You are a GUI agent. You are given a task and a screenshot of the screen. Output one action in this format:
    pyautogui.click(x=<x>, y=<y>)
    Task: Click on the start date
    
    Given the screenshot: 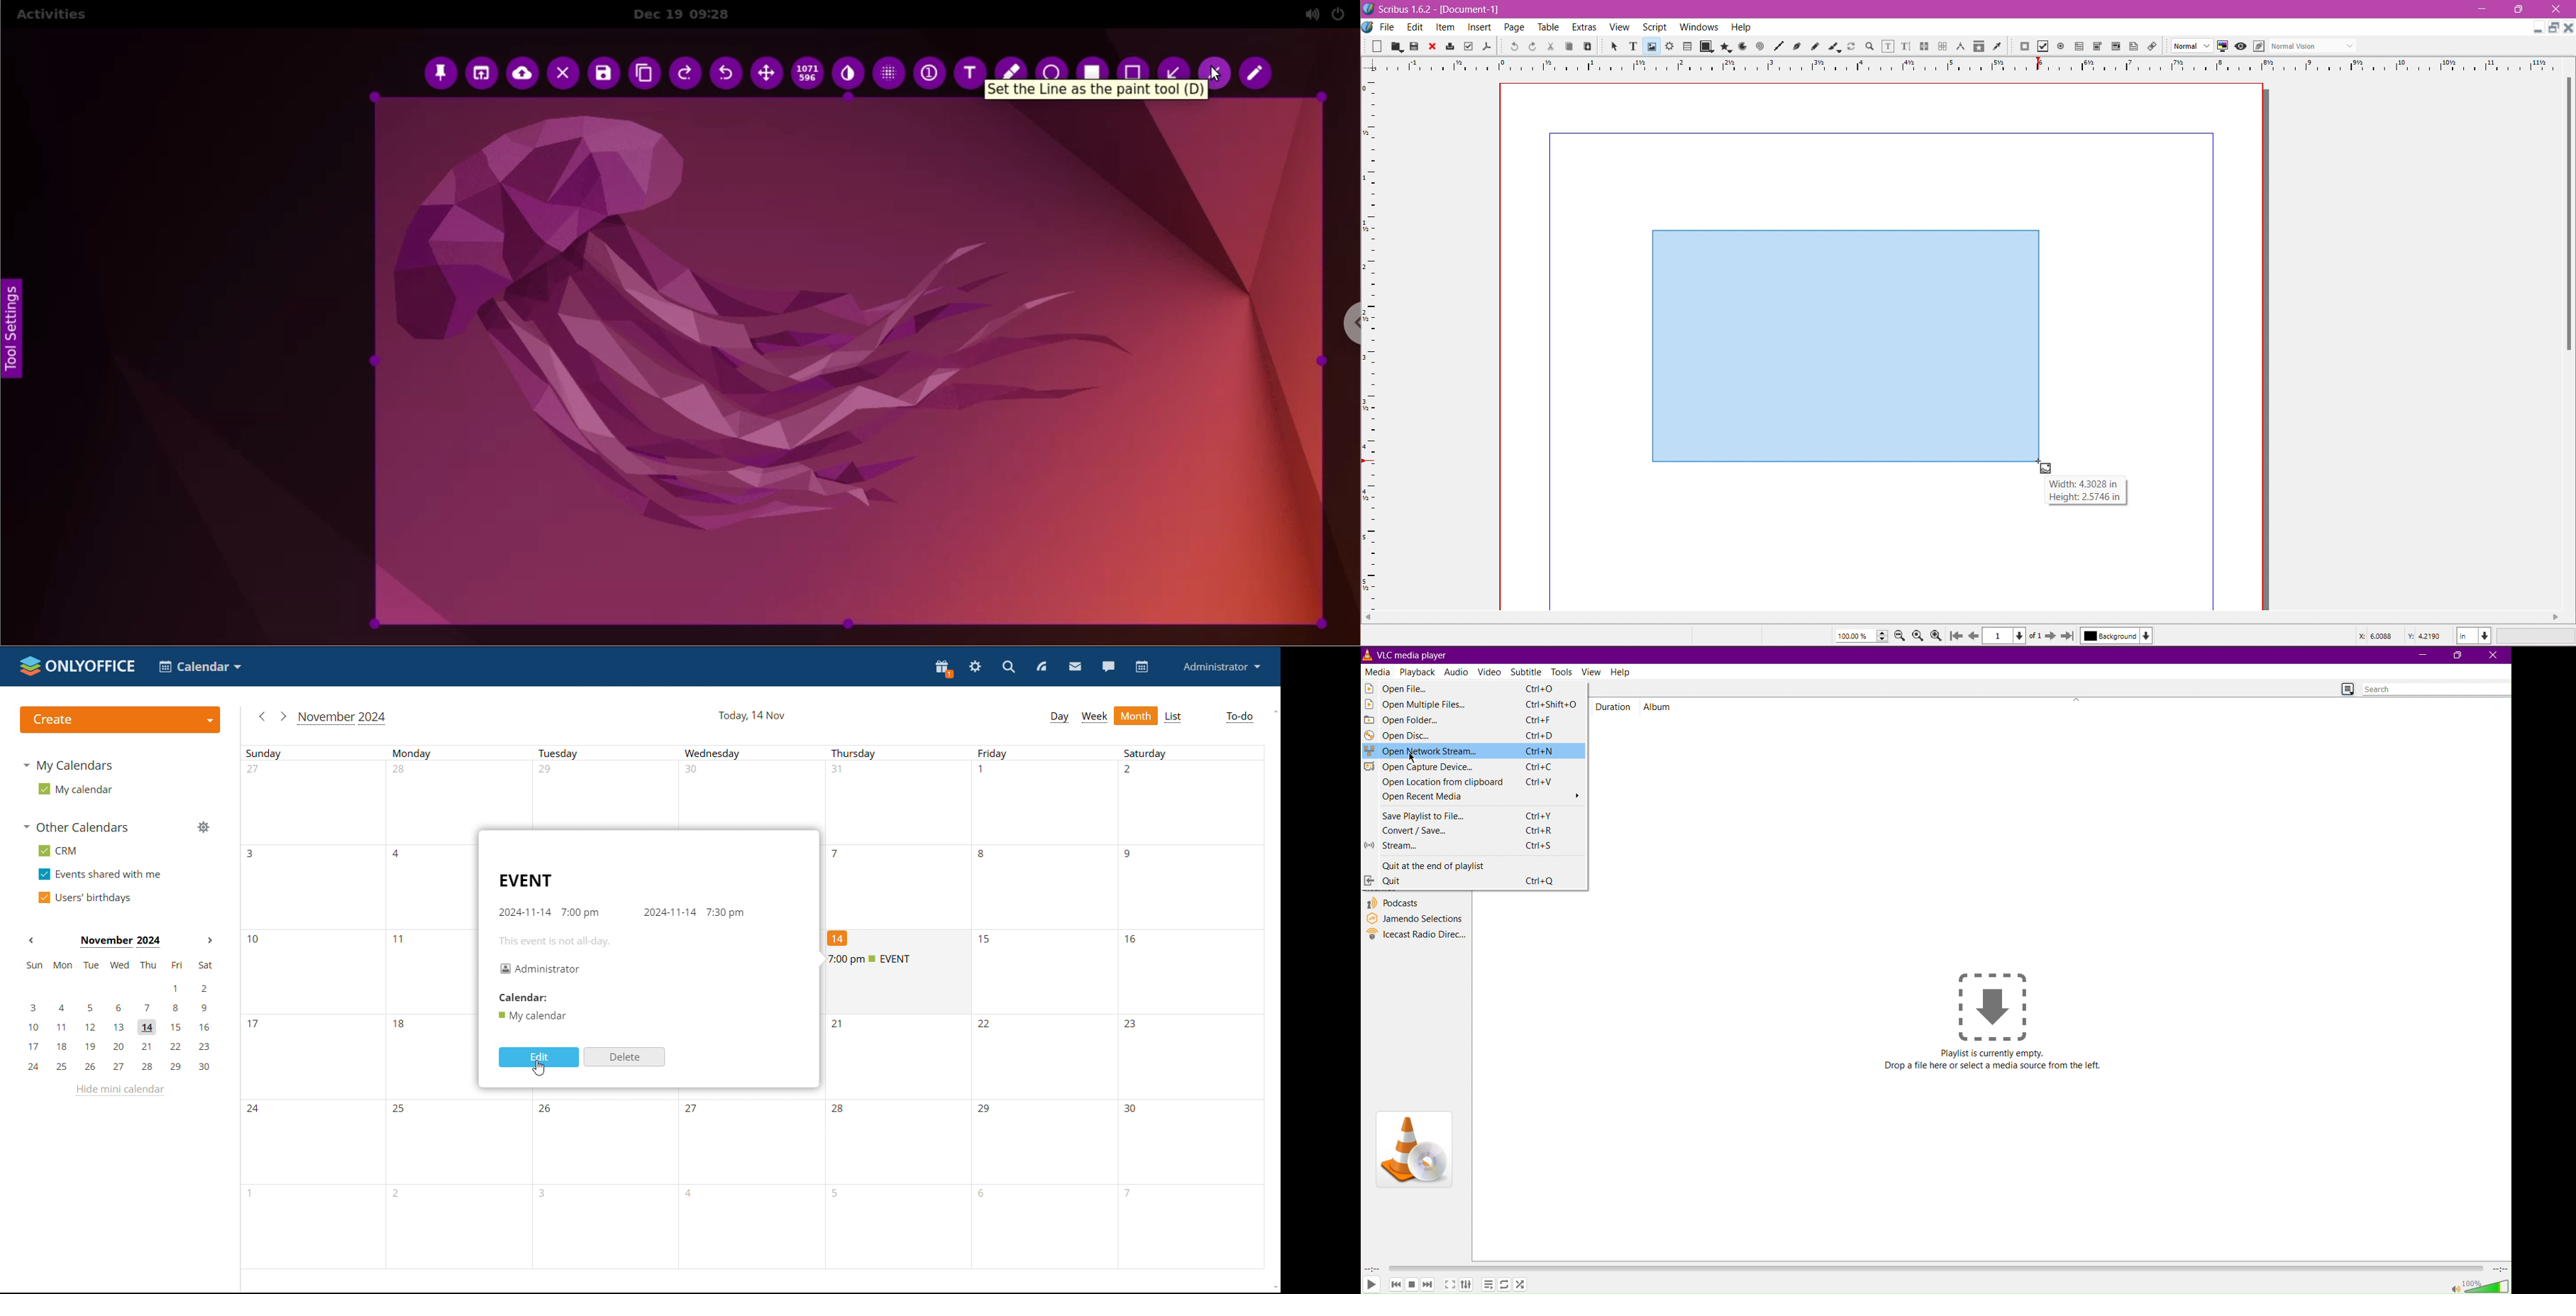 What is the action you would take?
    pyautogui.click(x=523, y=912)
    